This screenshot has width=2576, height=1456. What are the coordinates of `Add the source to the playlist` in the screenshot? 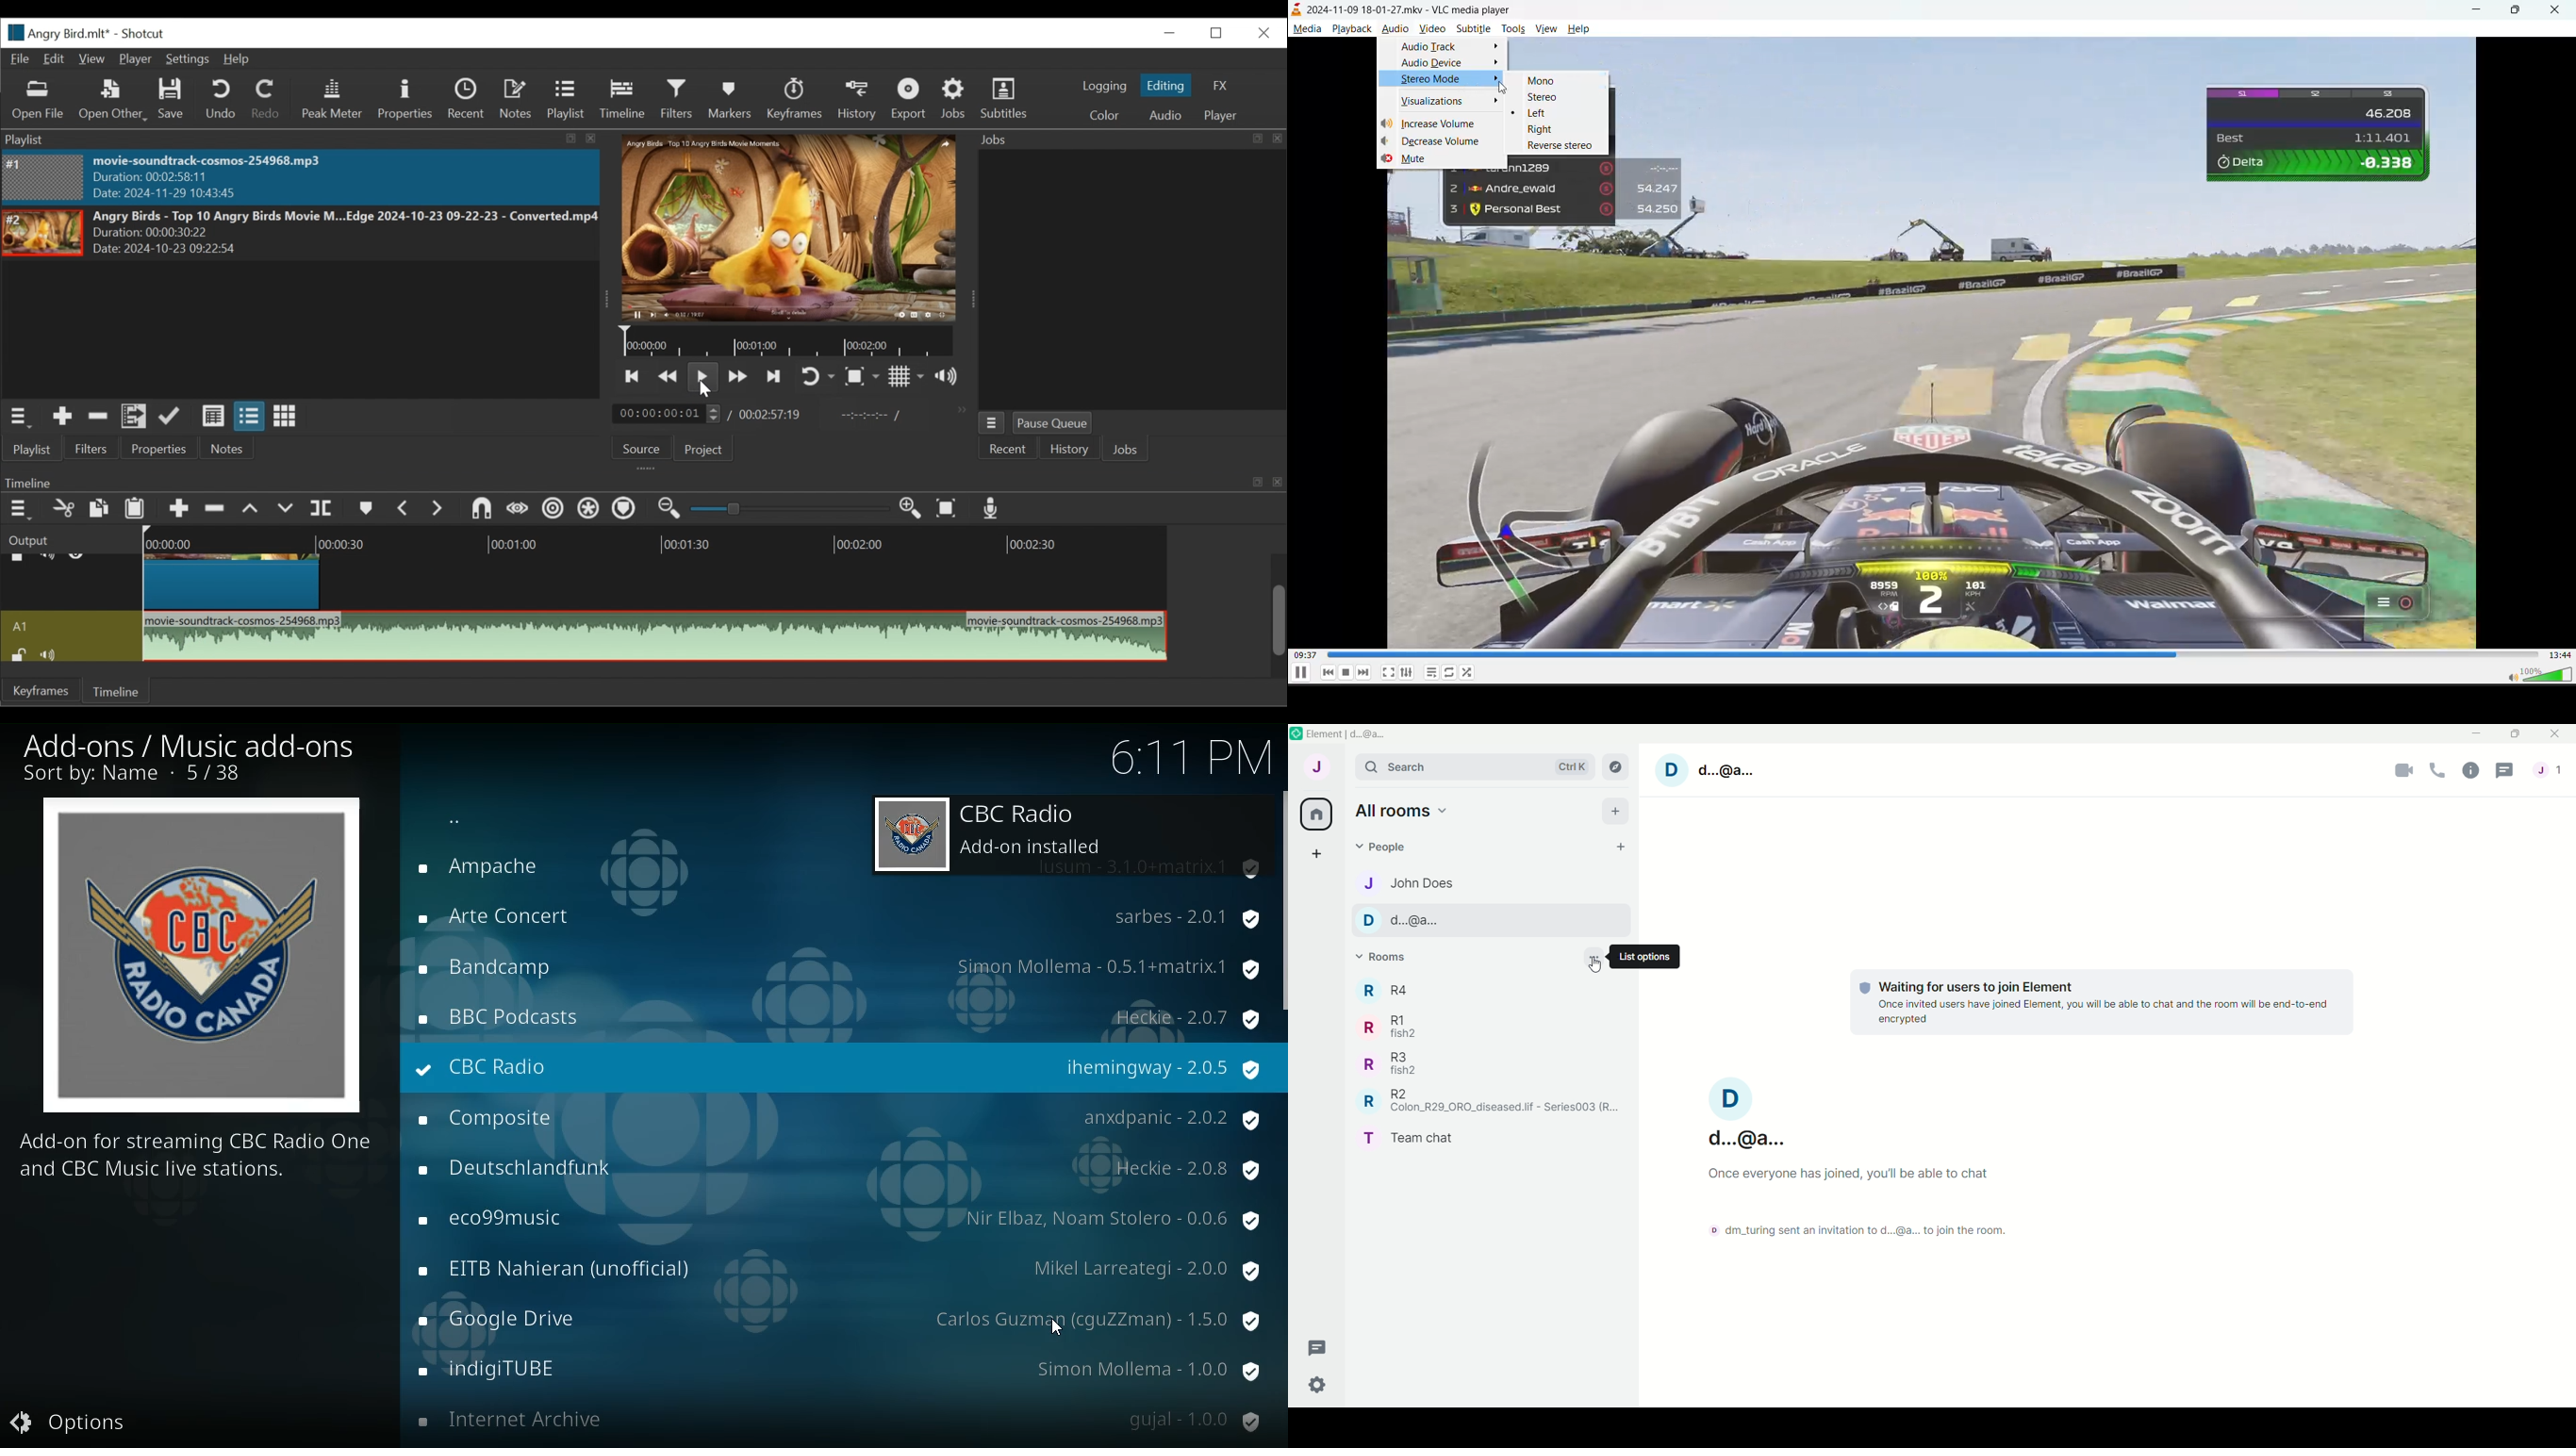 It's located at (63, 416).